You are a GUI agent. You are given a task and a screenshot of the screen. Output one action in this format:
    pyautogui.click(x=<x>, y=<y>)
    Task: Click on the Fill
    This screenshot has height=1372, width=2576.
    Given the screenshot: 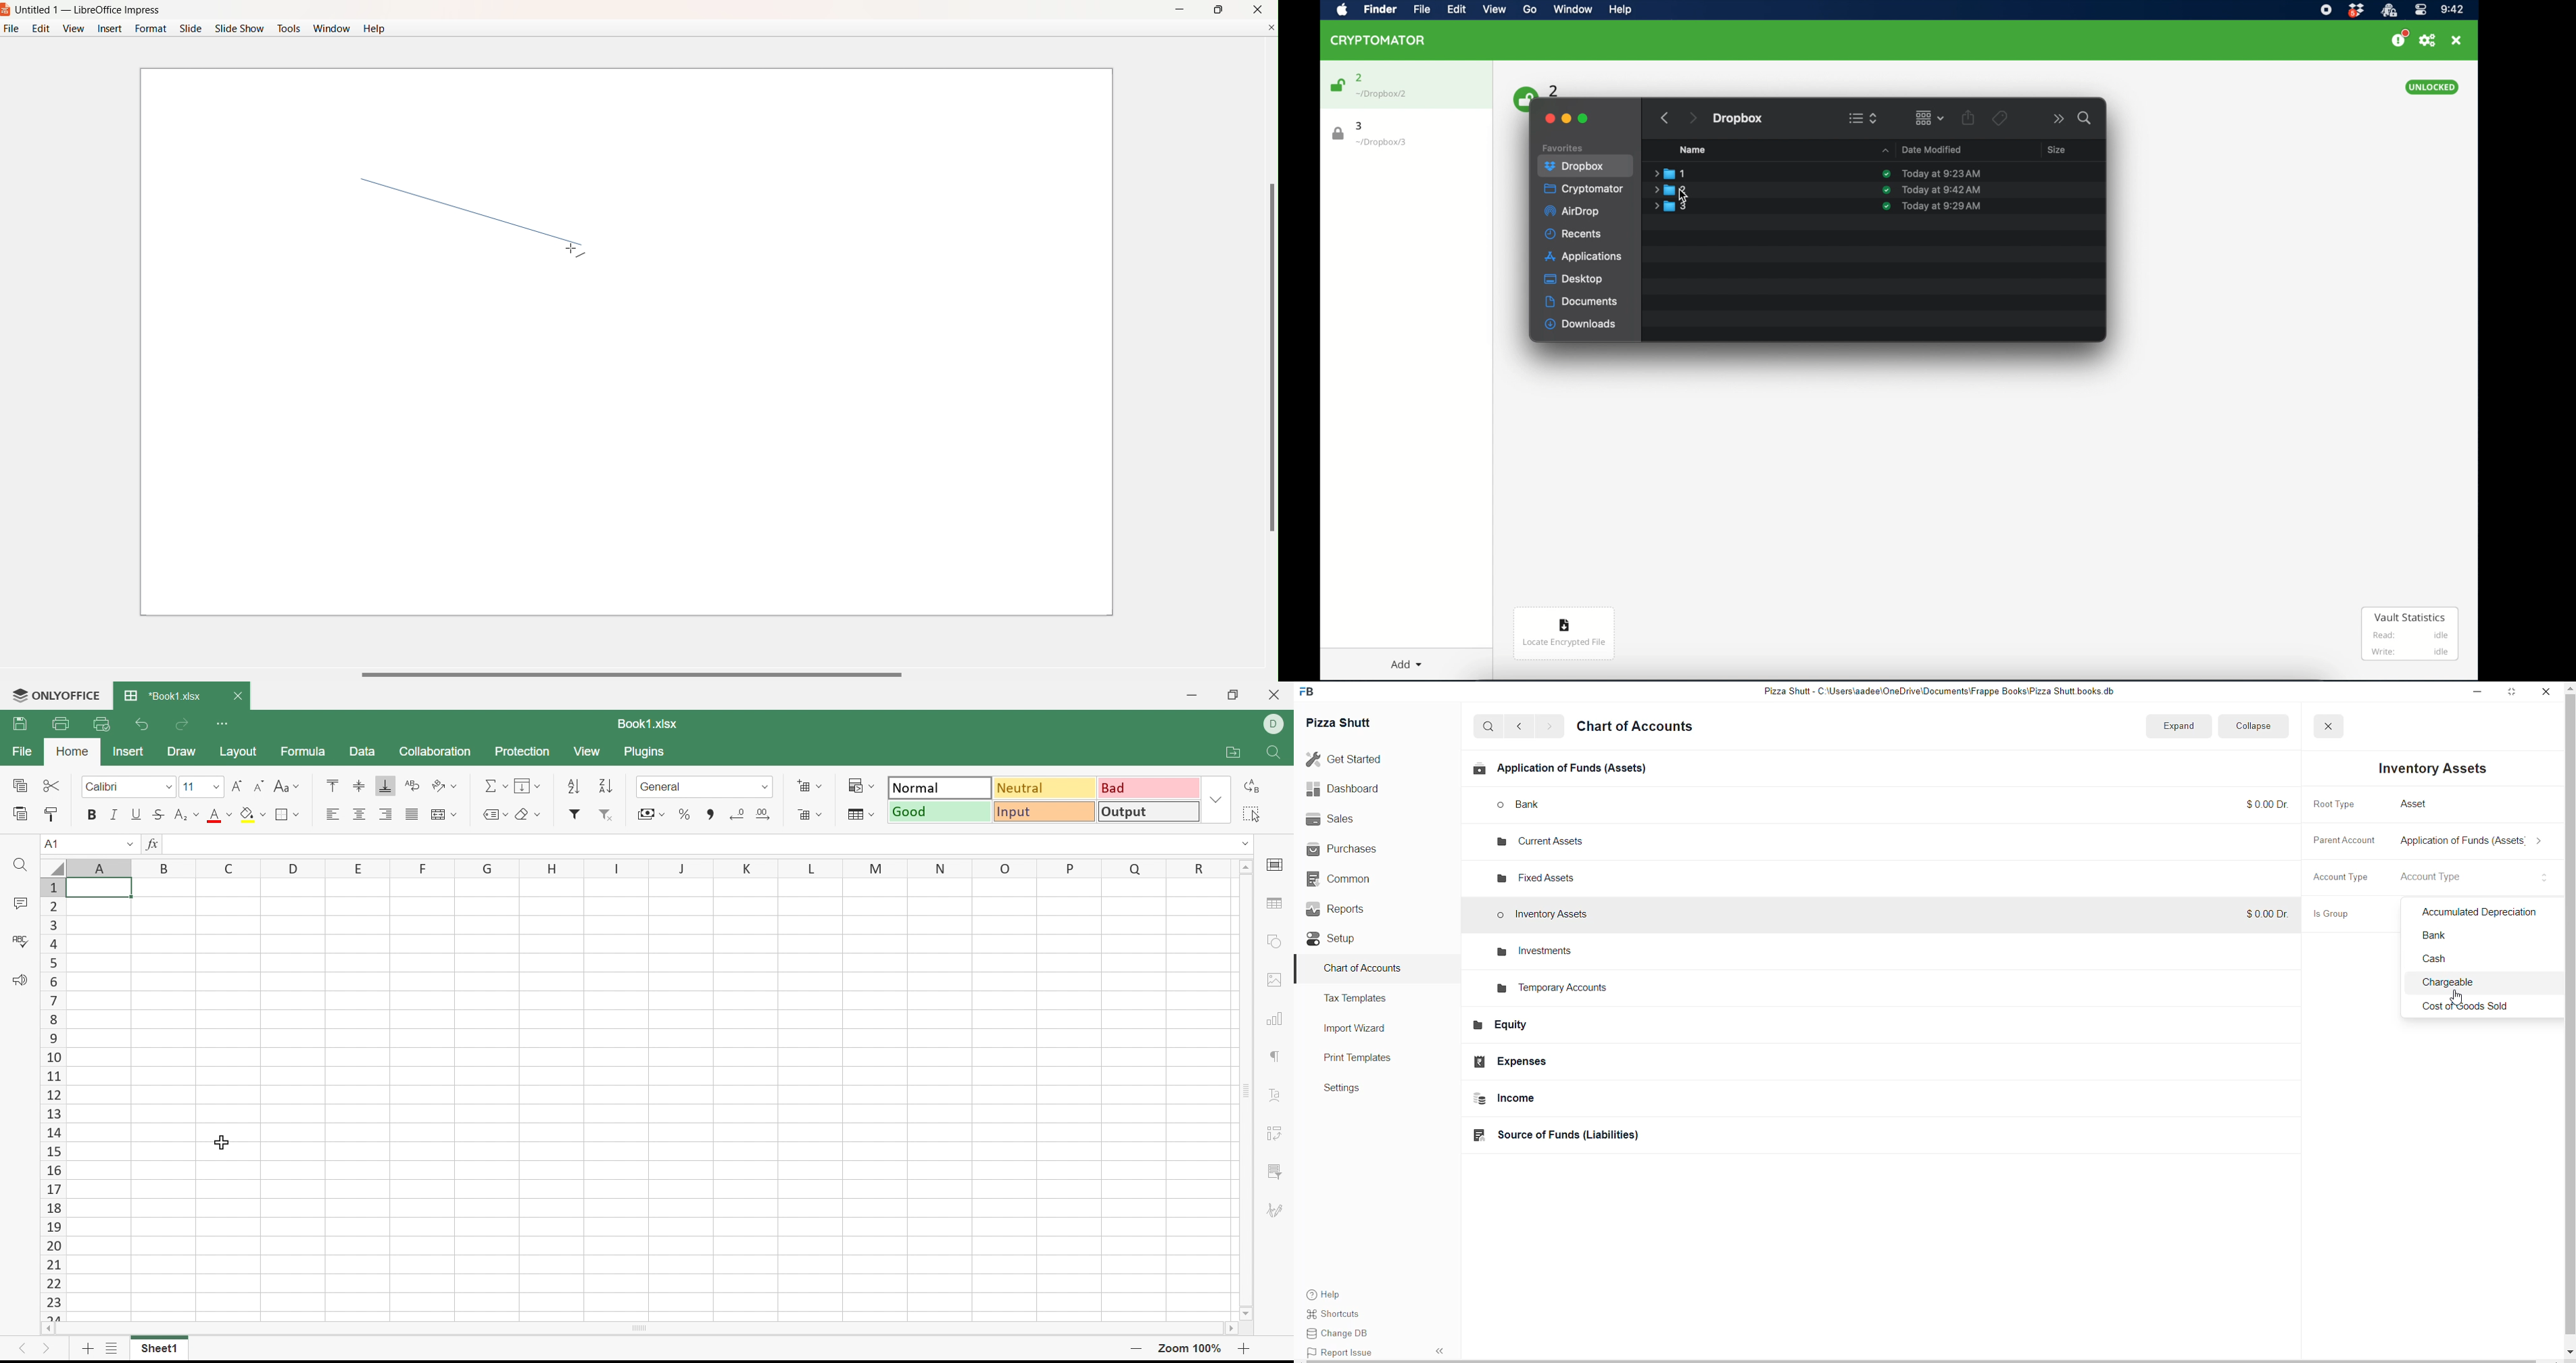 What is the action you would take?
    pyautogui.click(x=525, y=786)
    